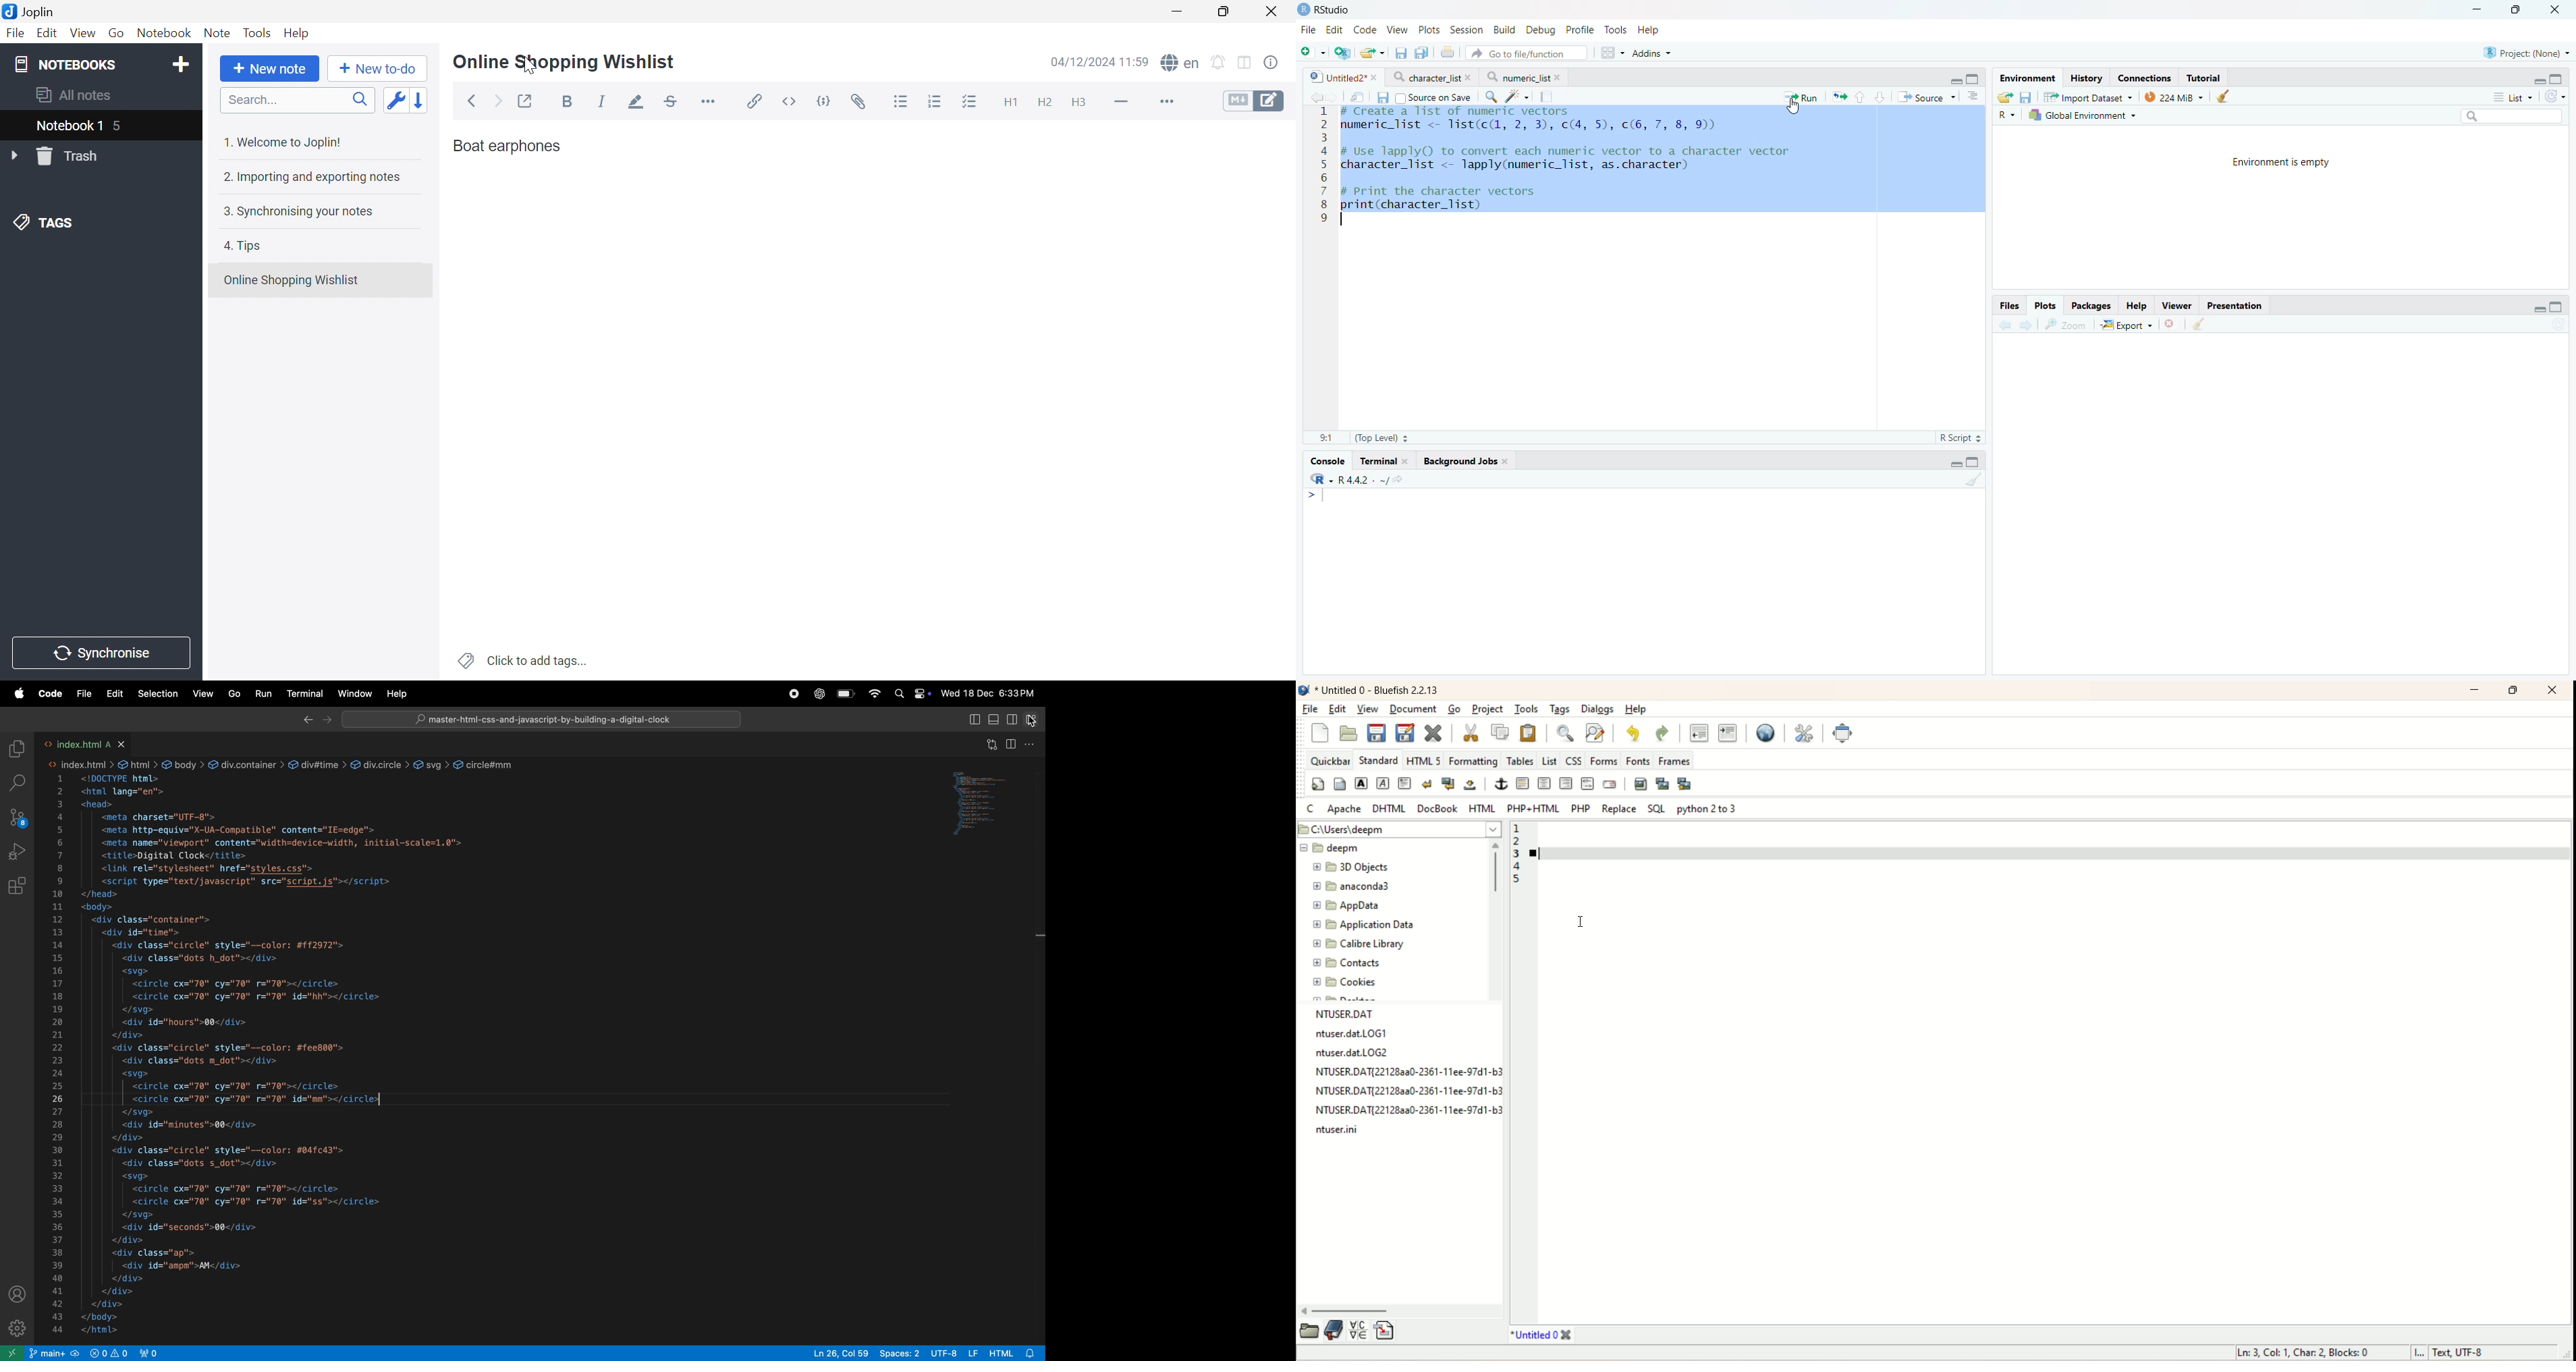 The image size is (2576, 1372). I want to click on calibre, so click(1356, 946).